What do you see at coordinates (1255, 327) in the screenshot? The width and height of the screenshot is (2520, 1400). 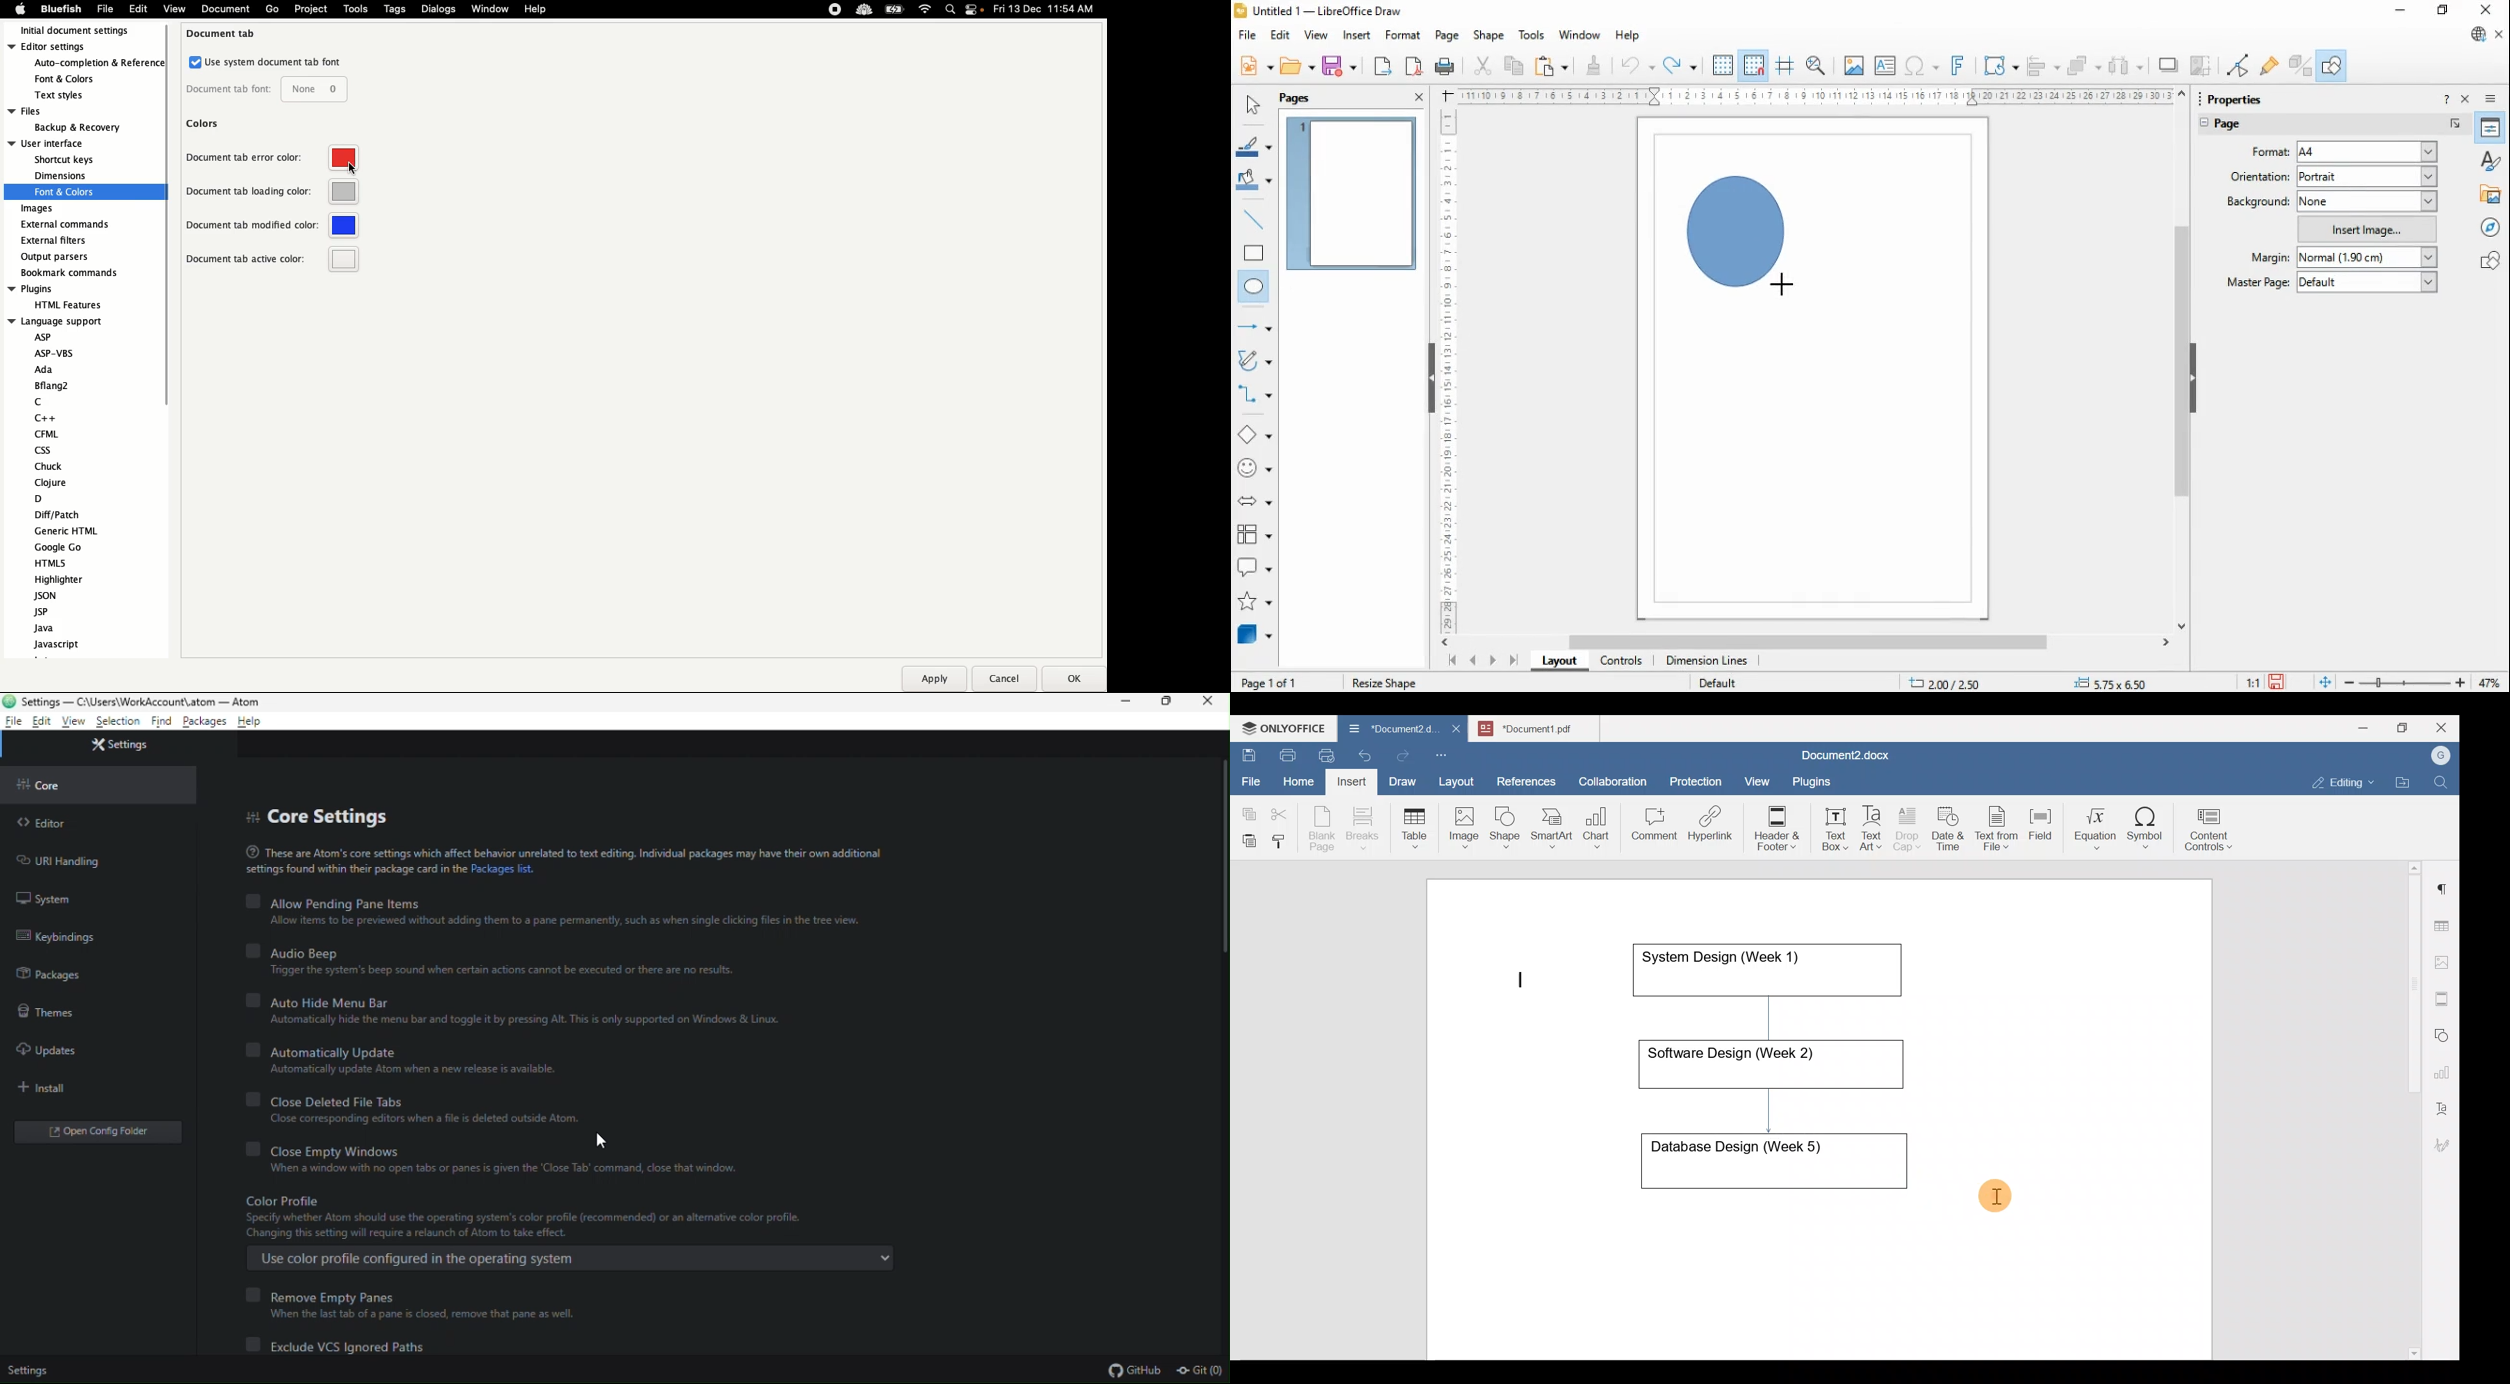 I see `line and arrows` at bounding box center [1255, 327].